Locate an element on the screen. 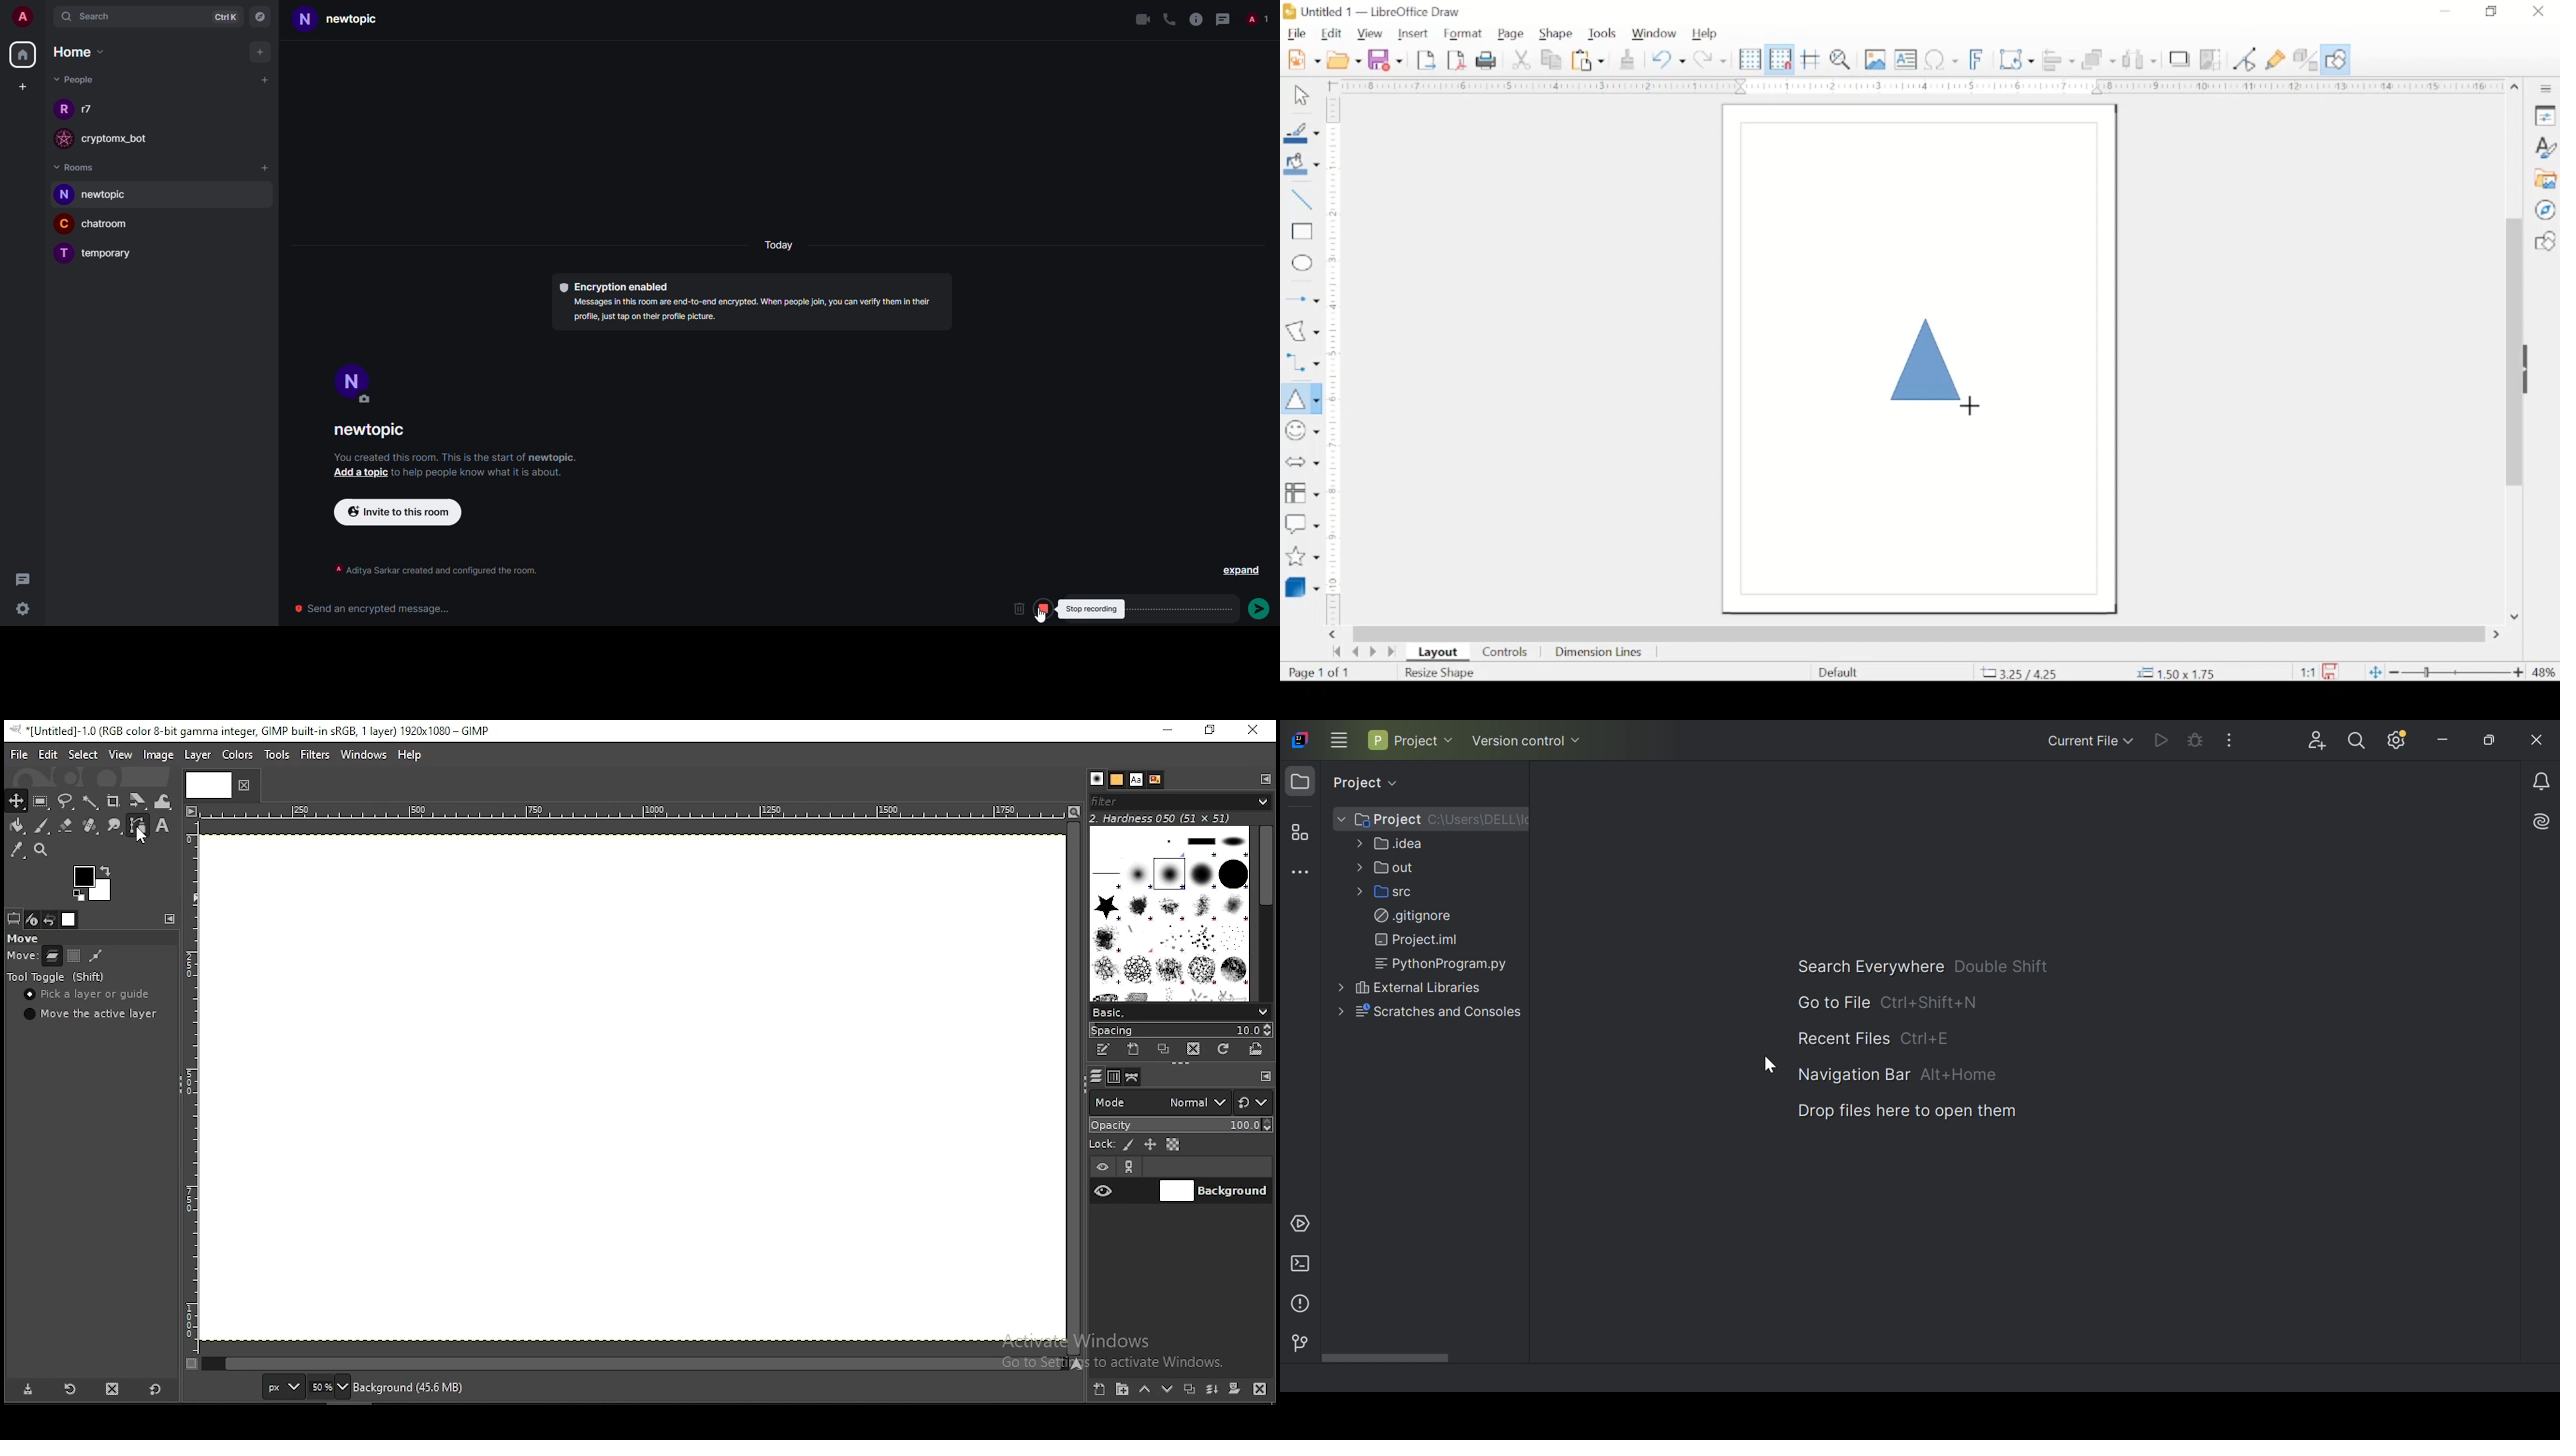 This screenshot has height=1456, width=2576. fit to current window is located at coordinates (2373, 673).